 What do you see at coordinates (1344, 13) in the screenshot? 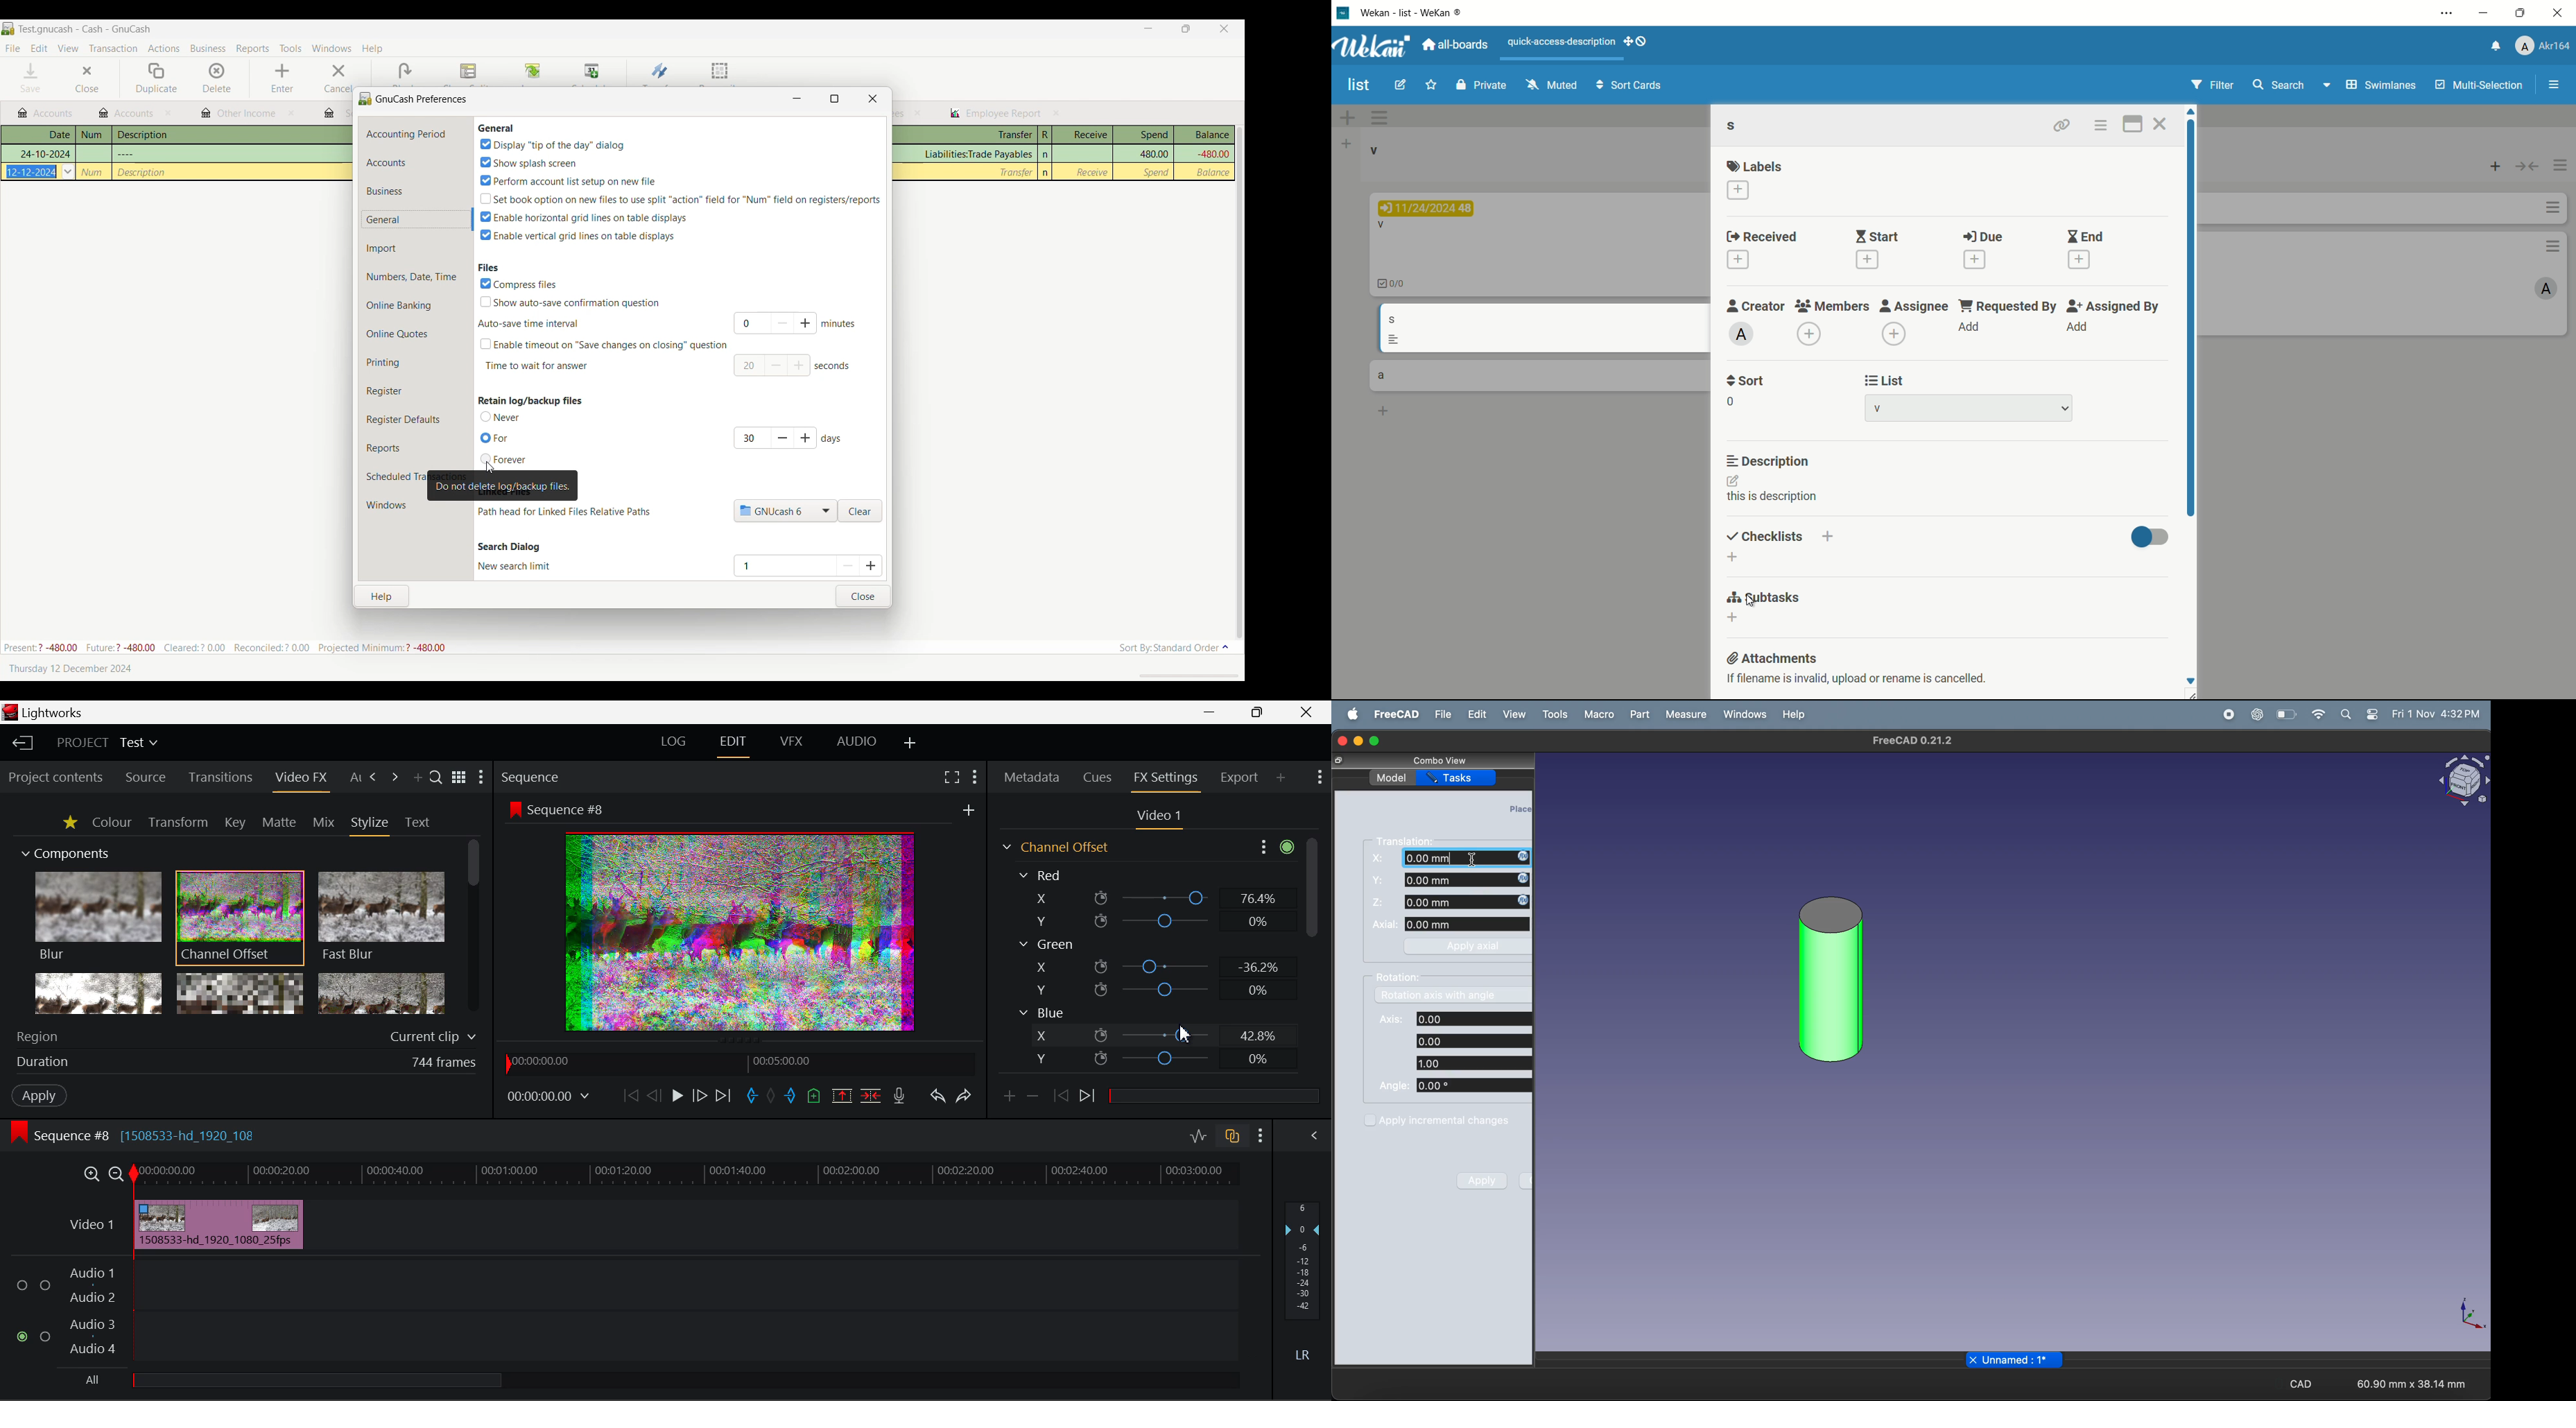
I see `app icon` at bounding box center [1344, 13].